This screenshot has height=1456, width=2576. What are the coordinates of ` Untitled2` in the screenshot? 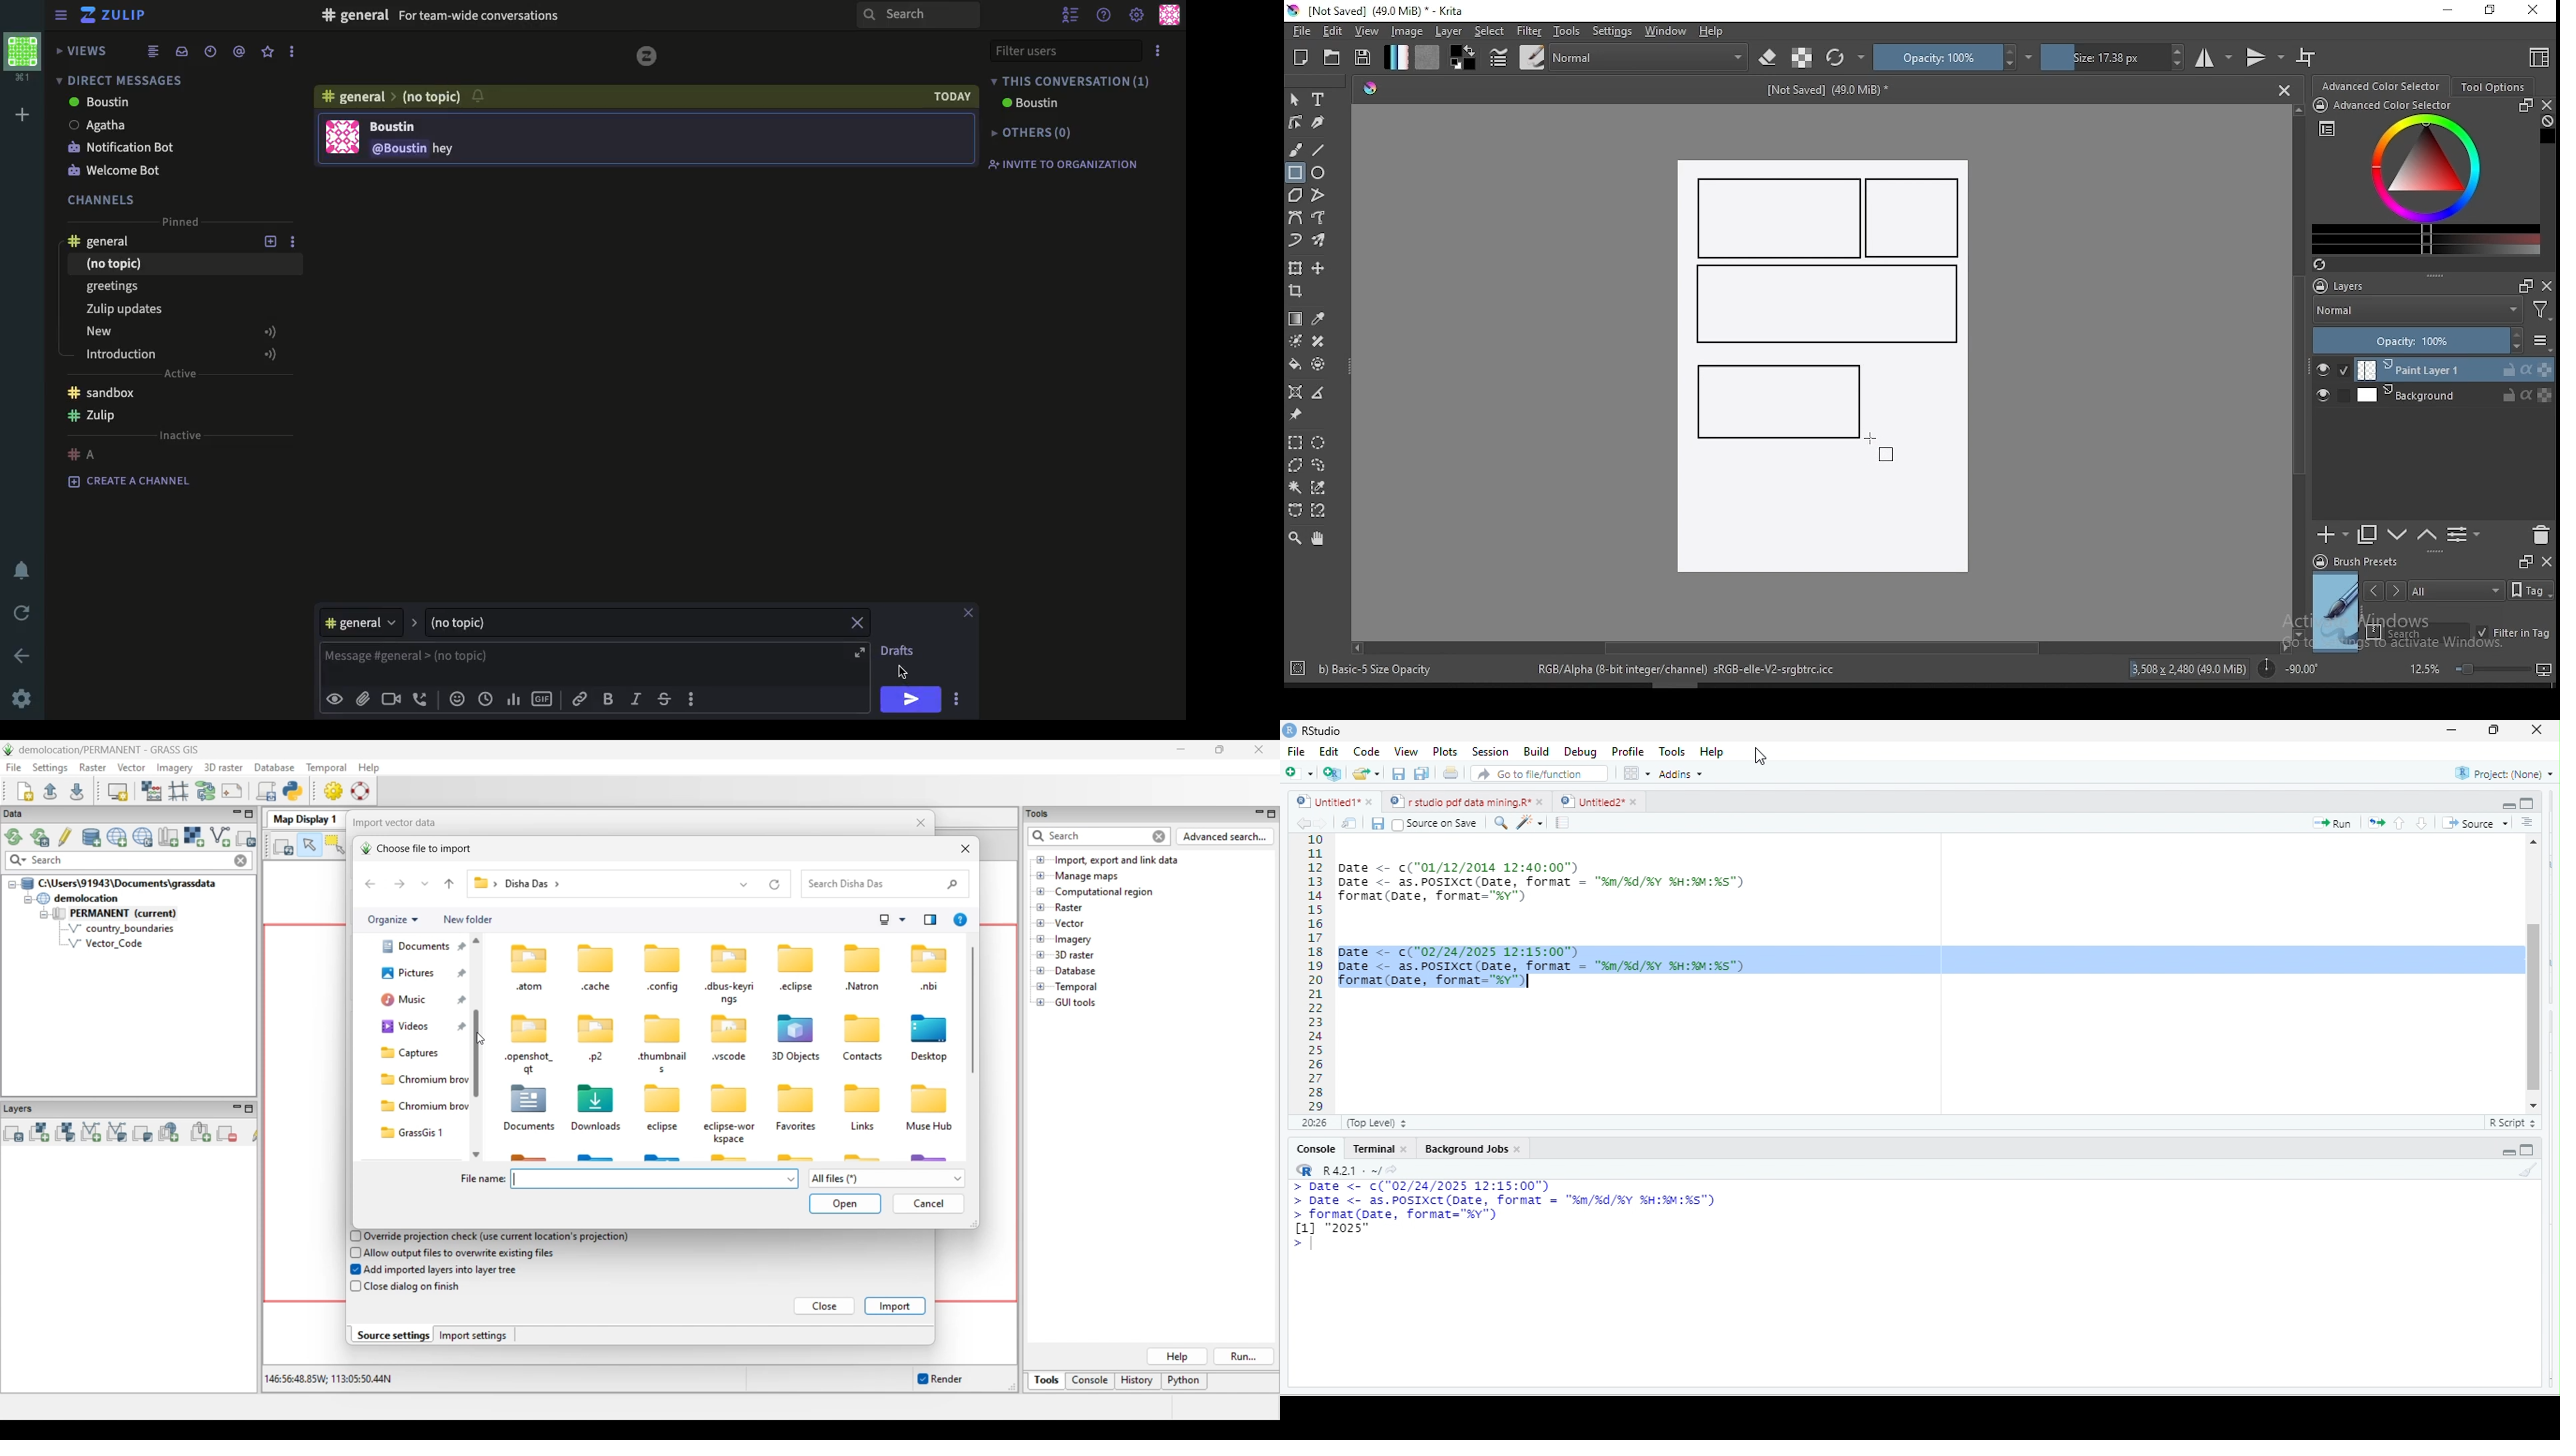 It's located at (1591, 802).